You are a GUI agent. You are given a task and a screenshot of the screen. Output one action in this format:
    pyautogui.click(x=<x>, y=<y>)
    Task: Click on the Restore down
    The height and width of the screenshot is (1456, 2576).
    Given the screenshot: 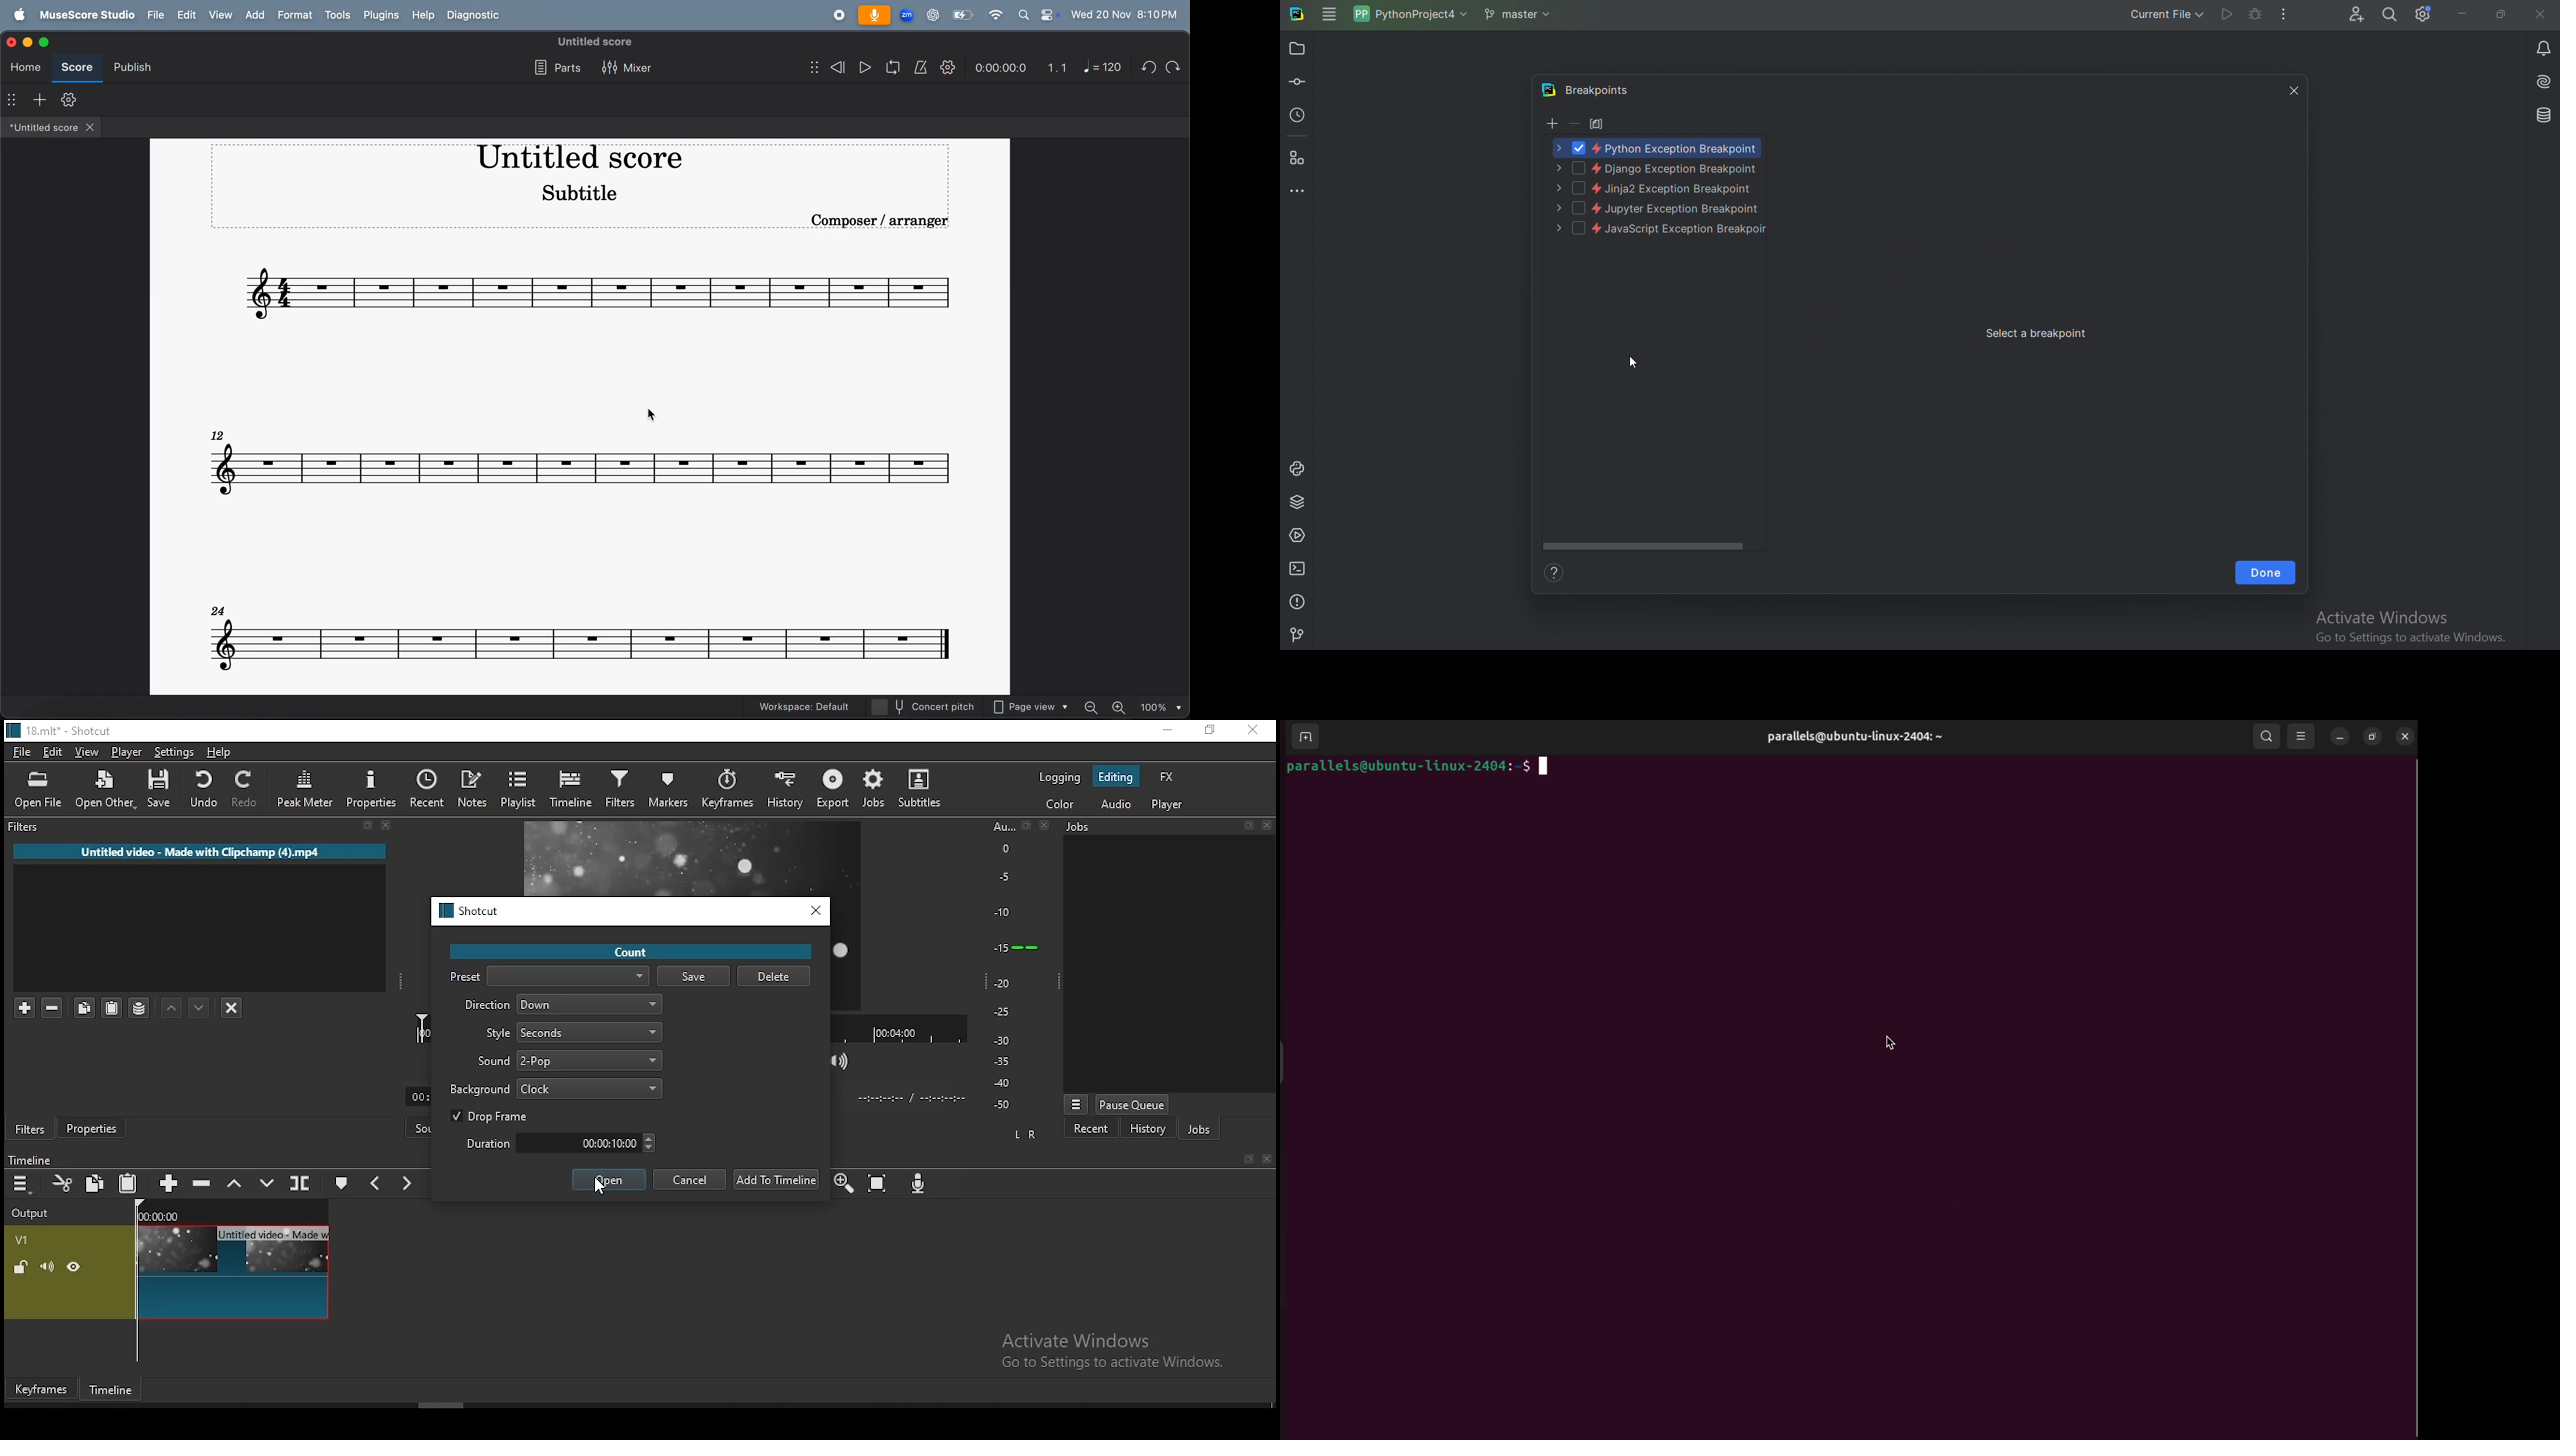 What is the action you would take?
    pyautogui.click(x=2501, y=15)
    